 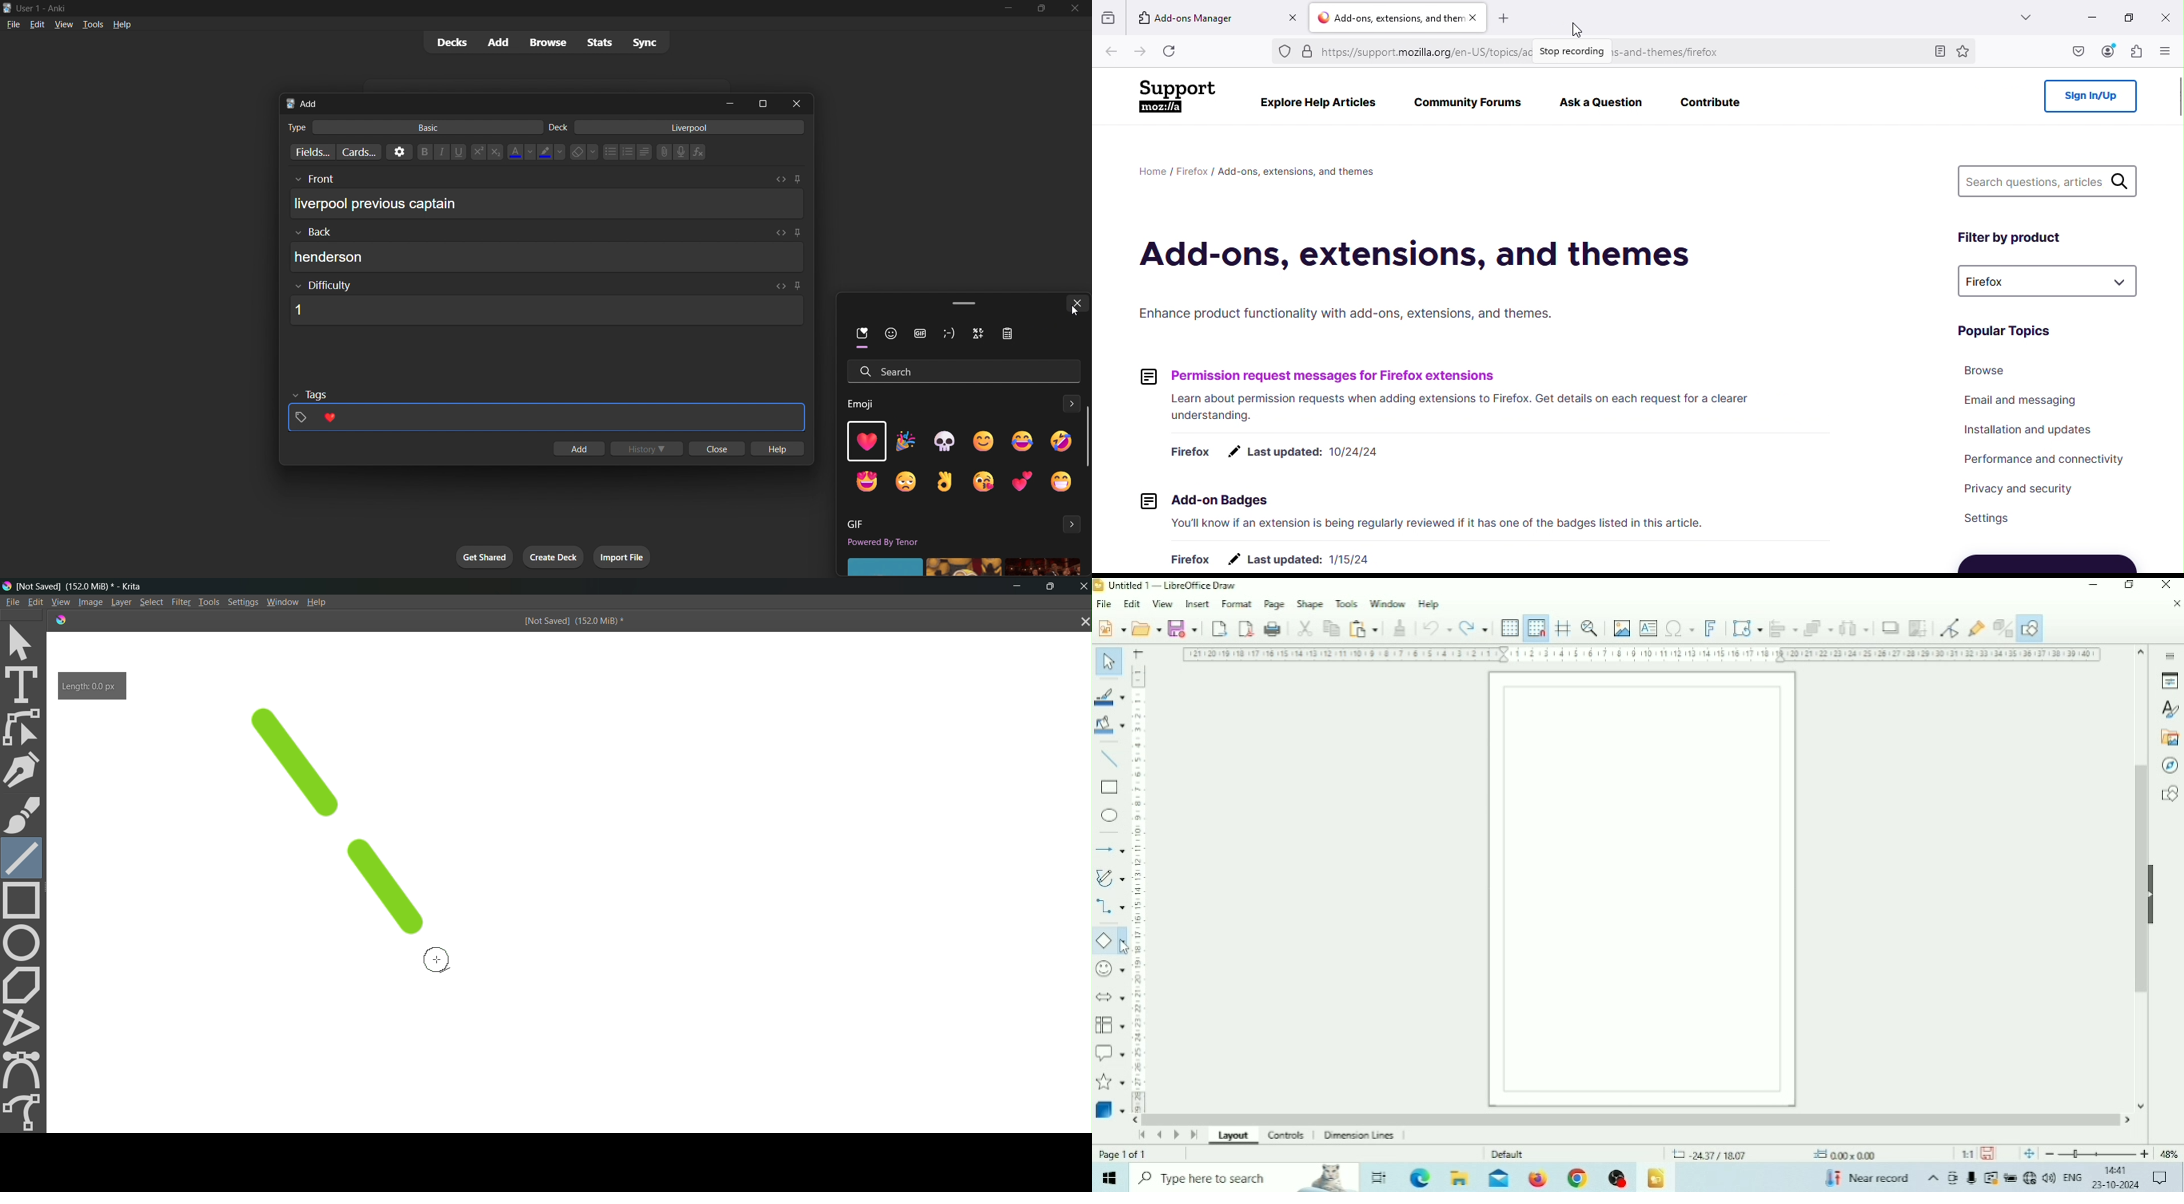 What do you see at coordinates (1508, 1154) in the screenshot?
I see `Default` at bounding box center [1508, 1154].